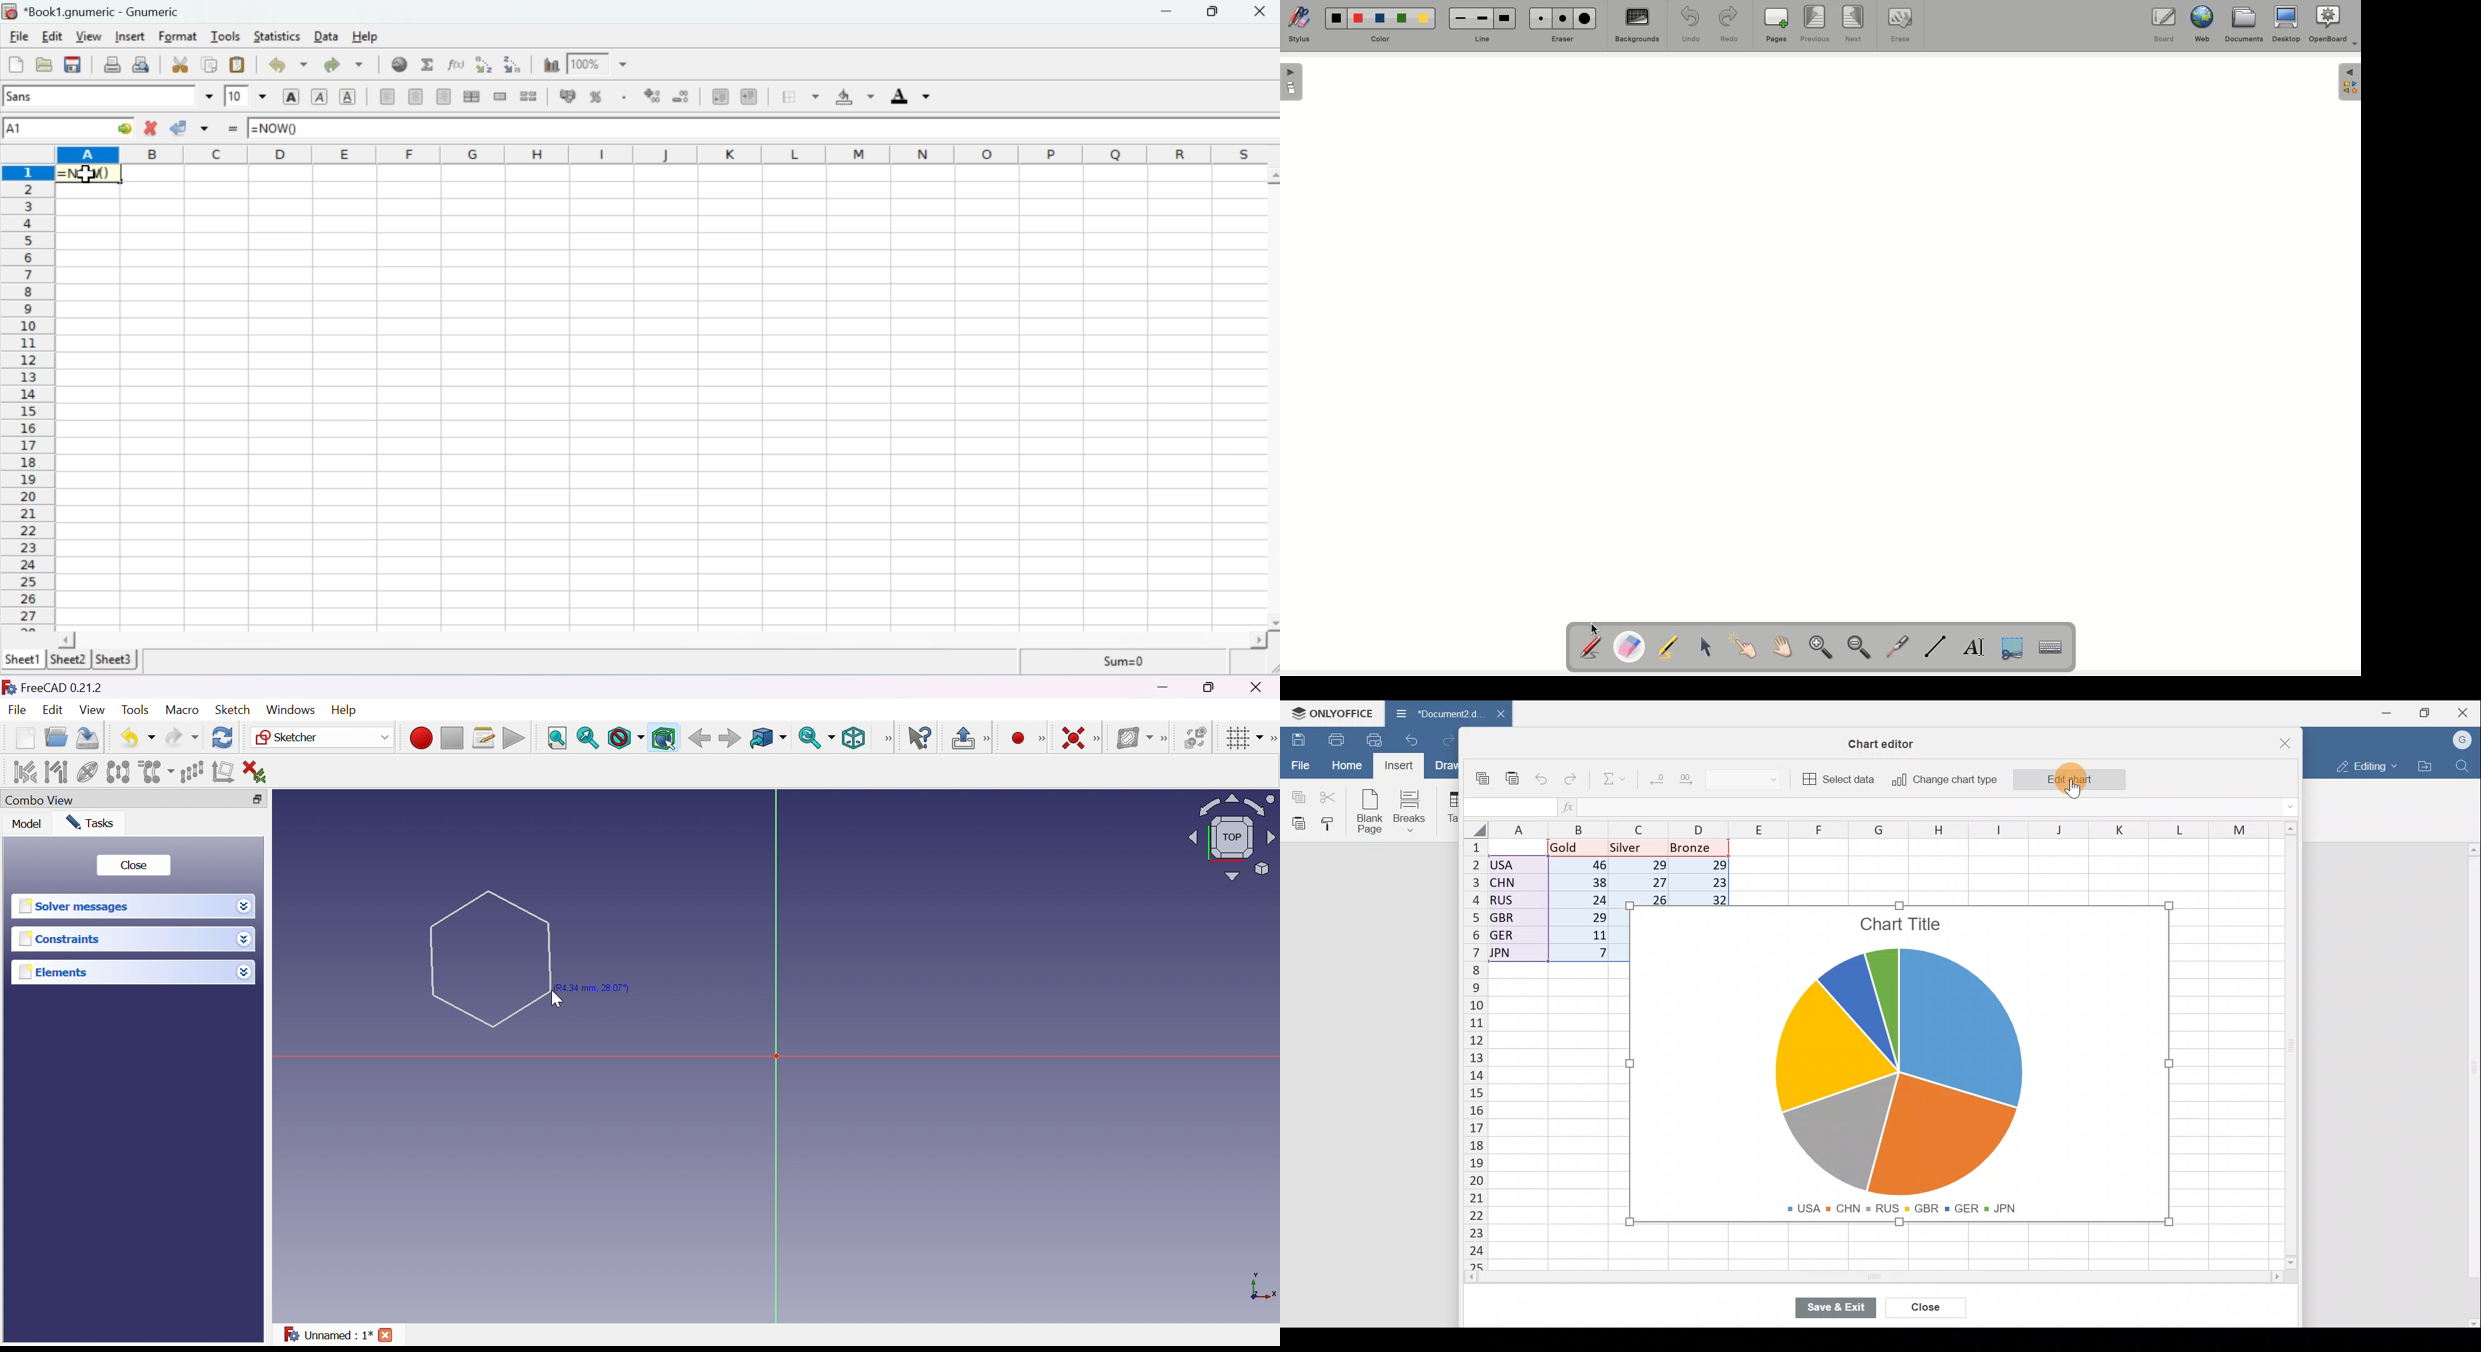  What do you see at coordinates (566, 98) in the screenshot?
I see `` at bounding box center [566, 98].